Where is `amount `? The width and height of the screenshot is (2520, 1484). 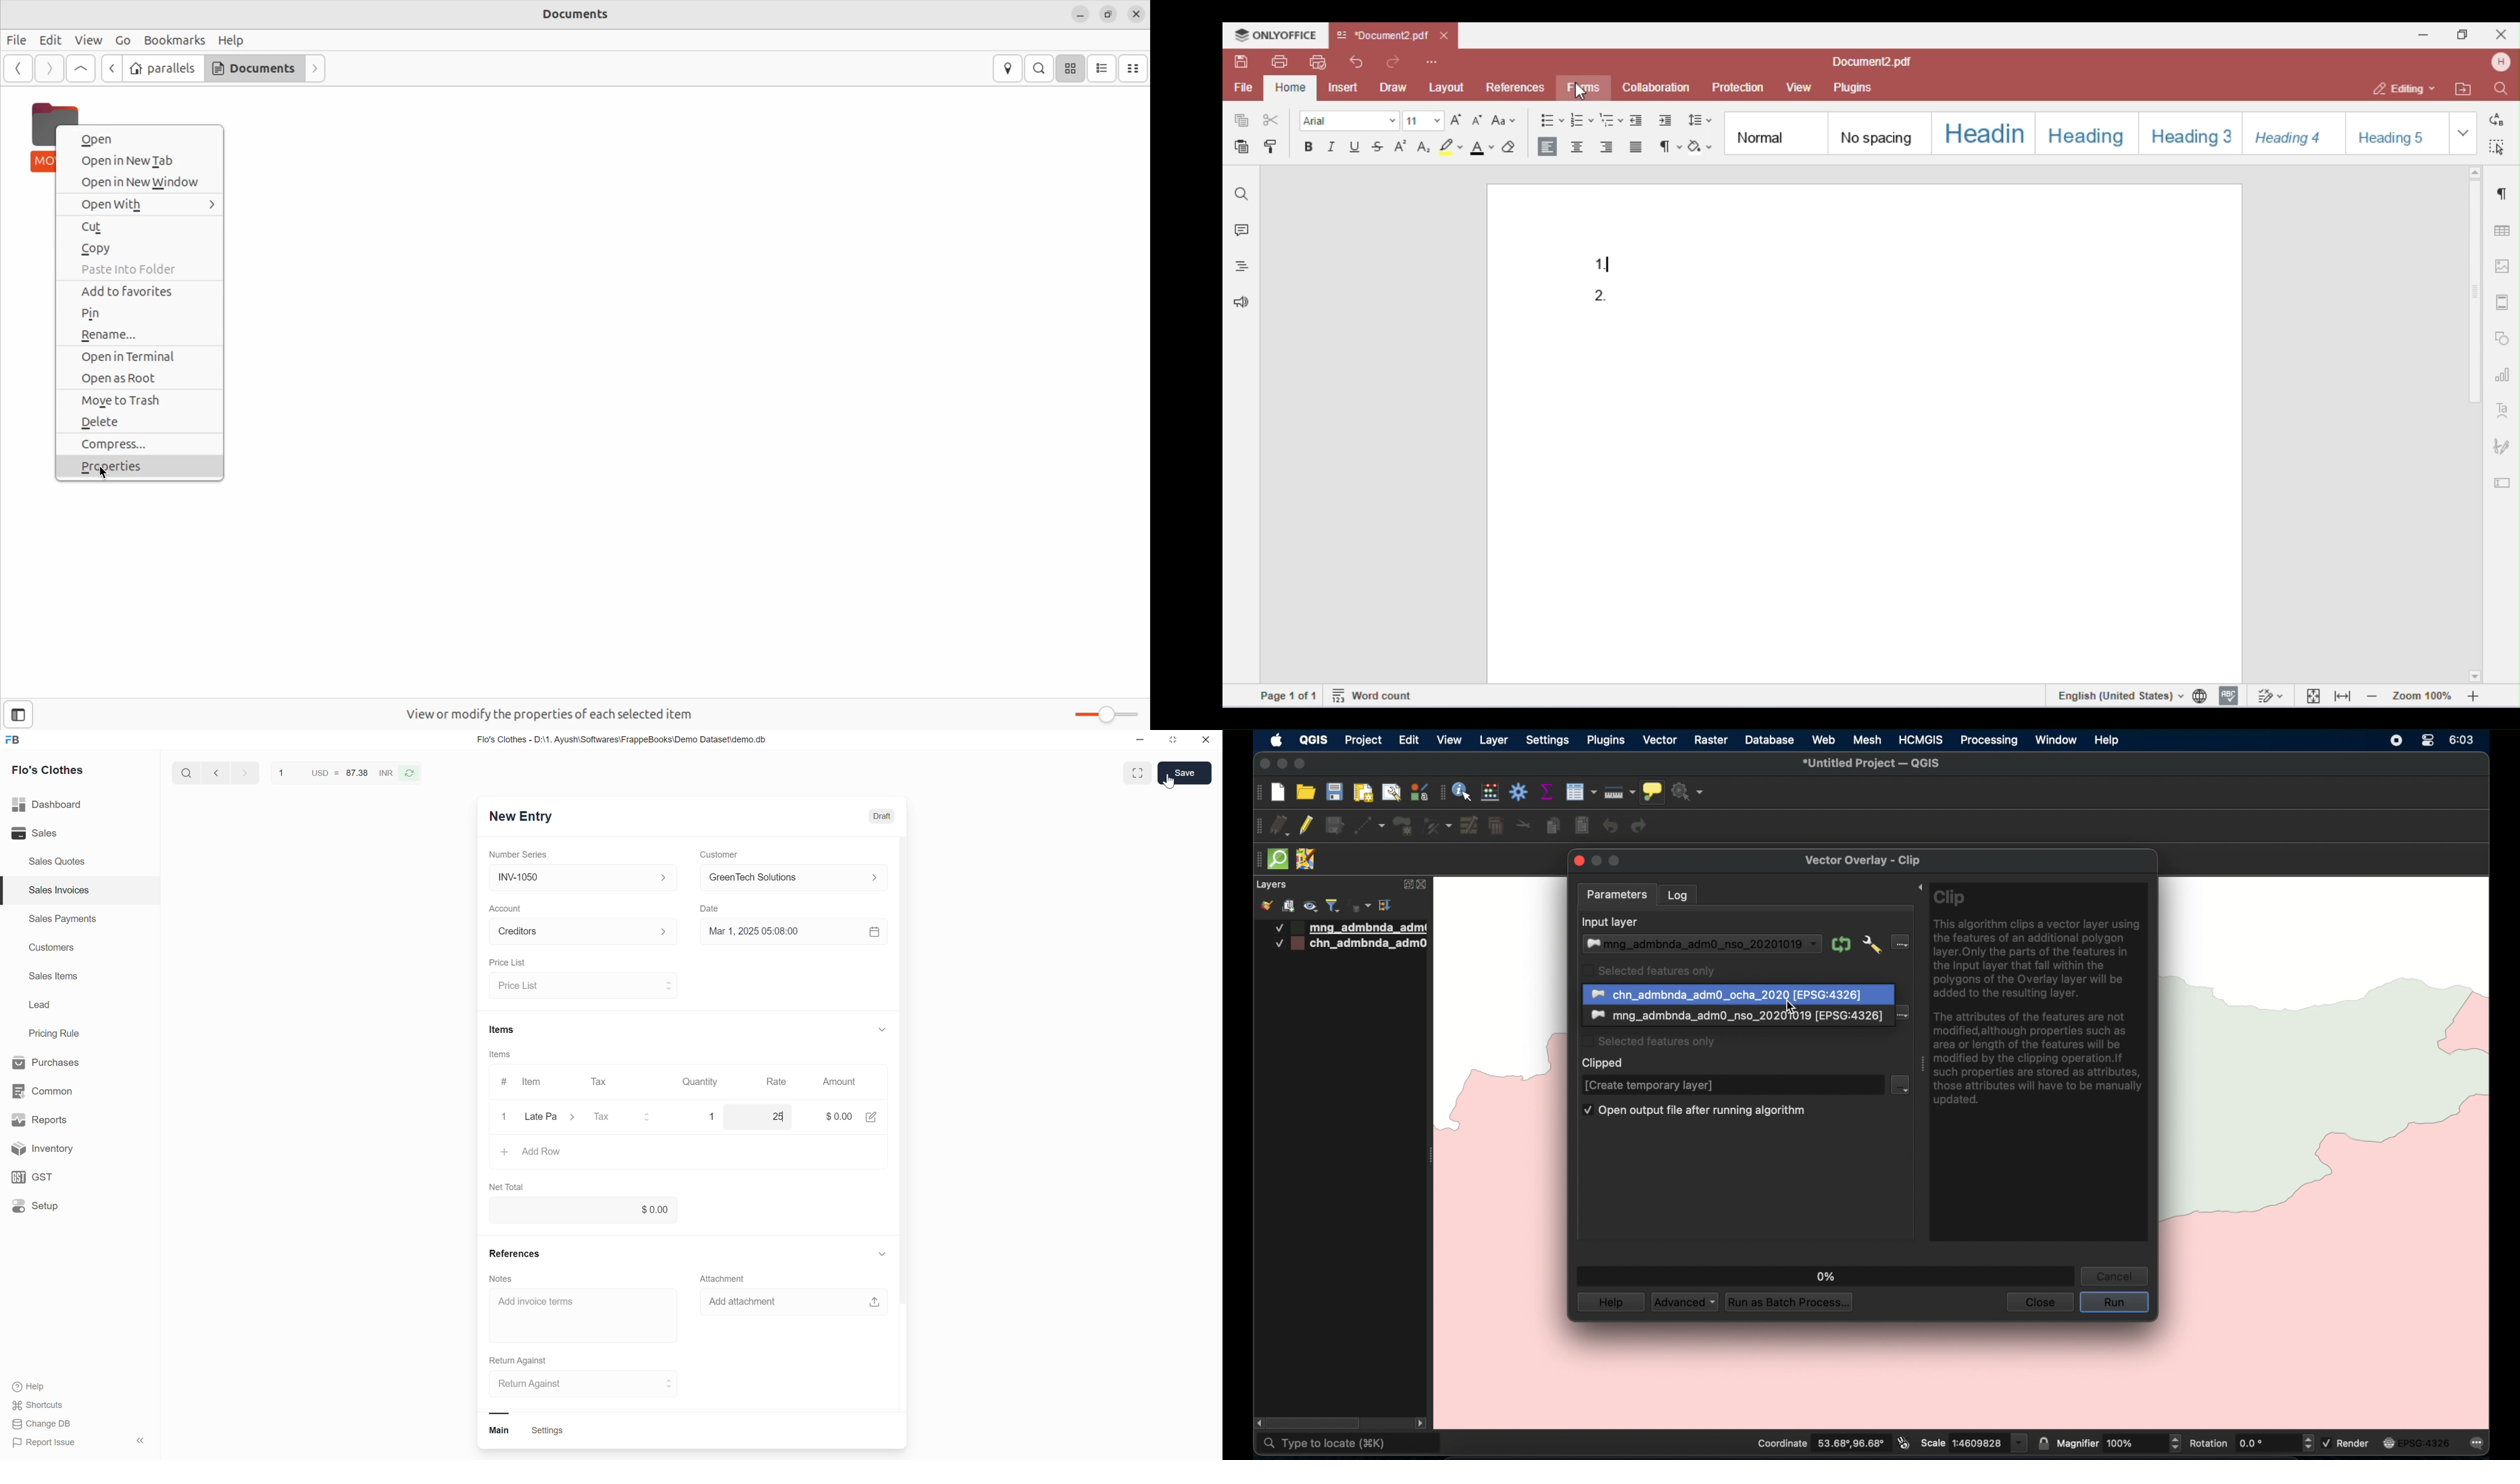 amount  is located at coordinates (832, 1117).